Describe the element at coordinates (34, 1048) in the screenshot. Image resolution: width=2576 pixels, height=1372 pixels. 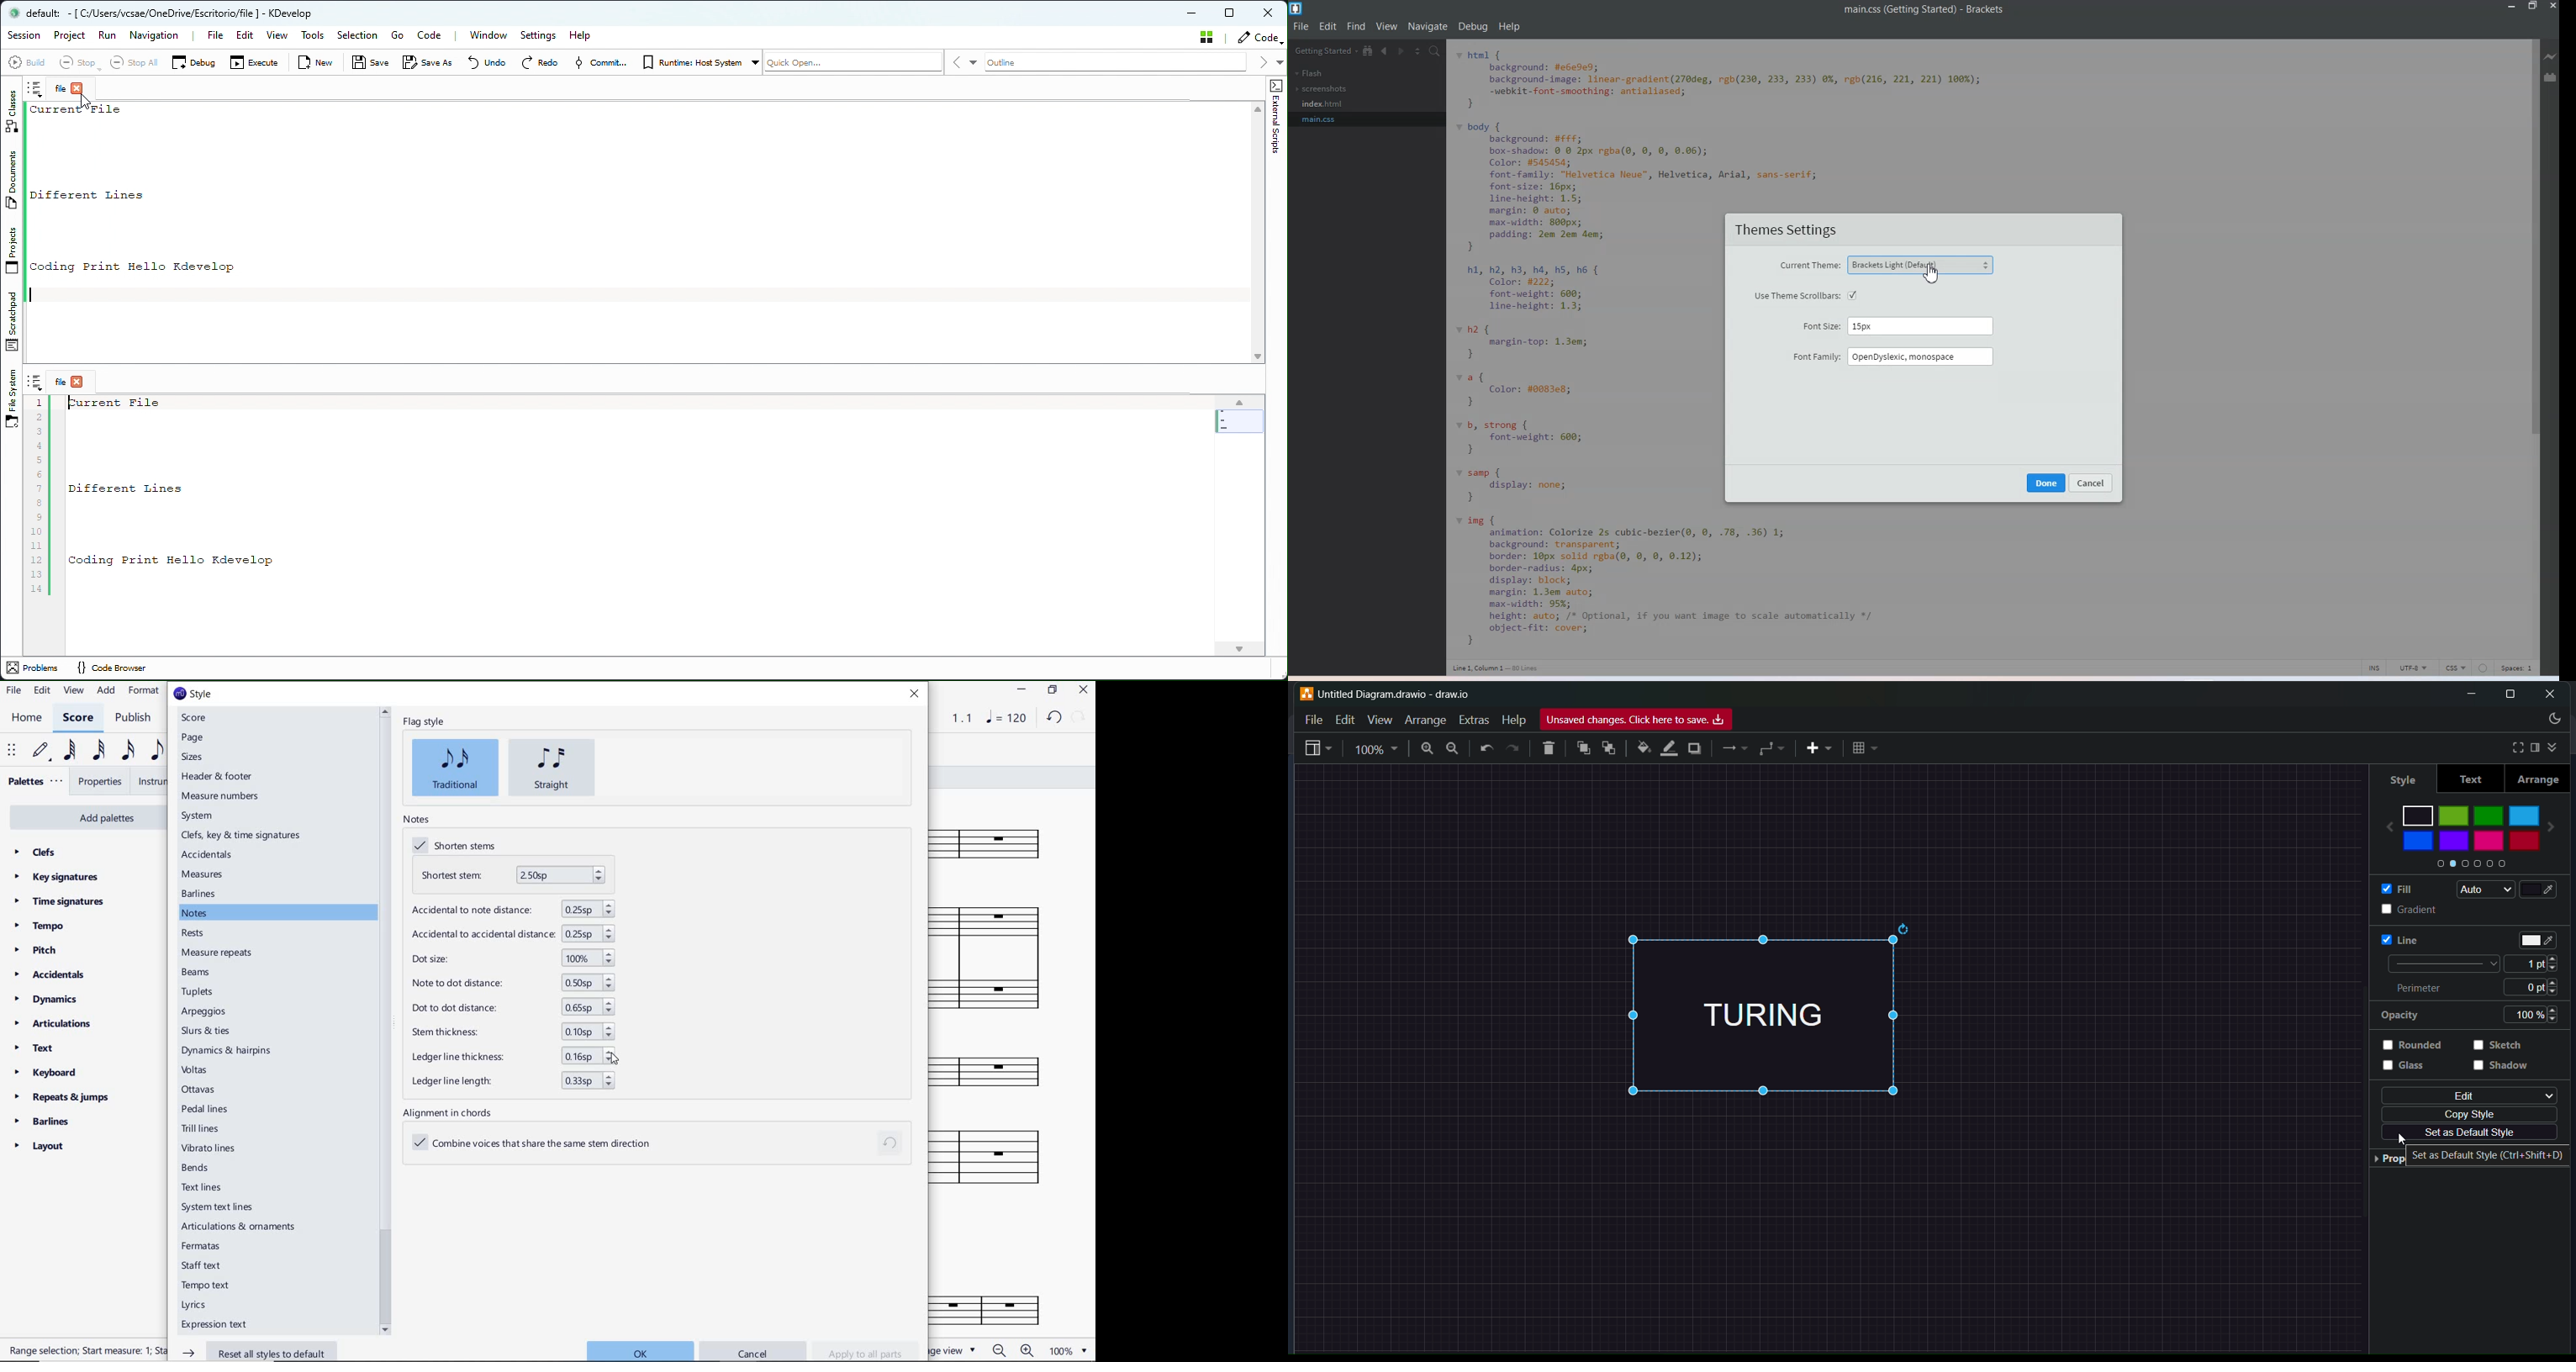
I see `text` at that location.